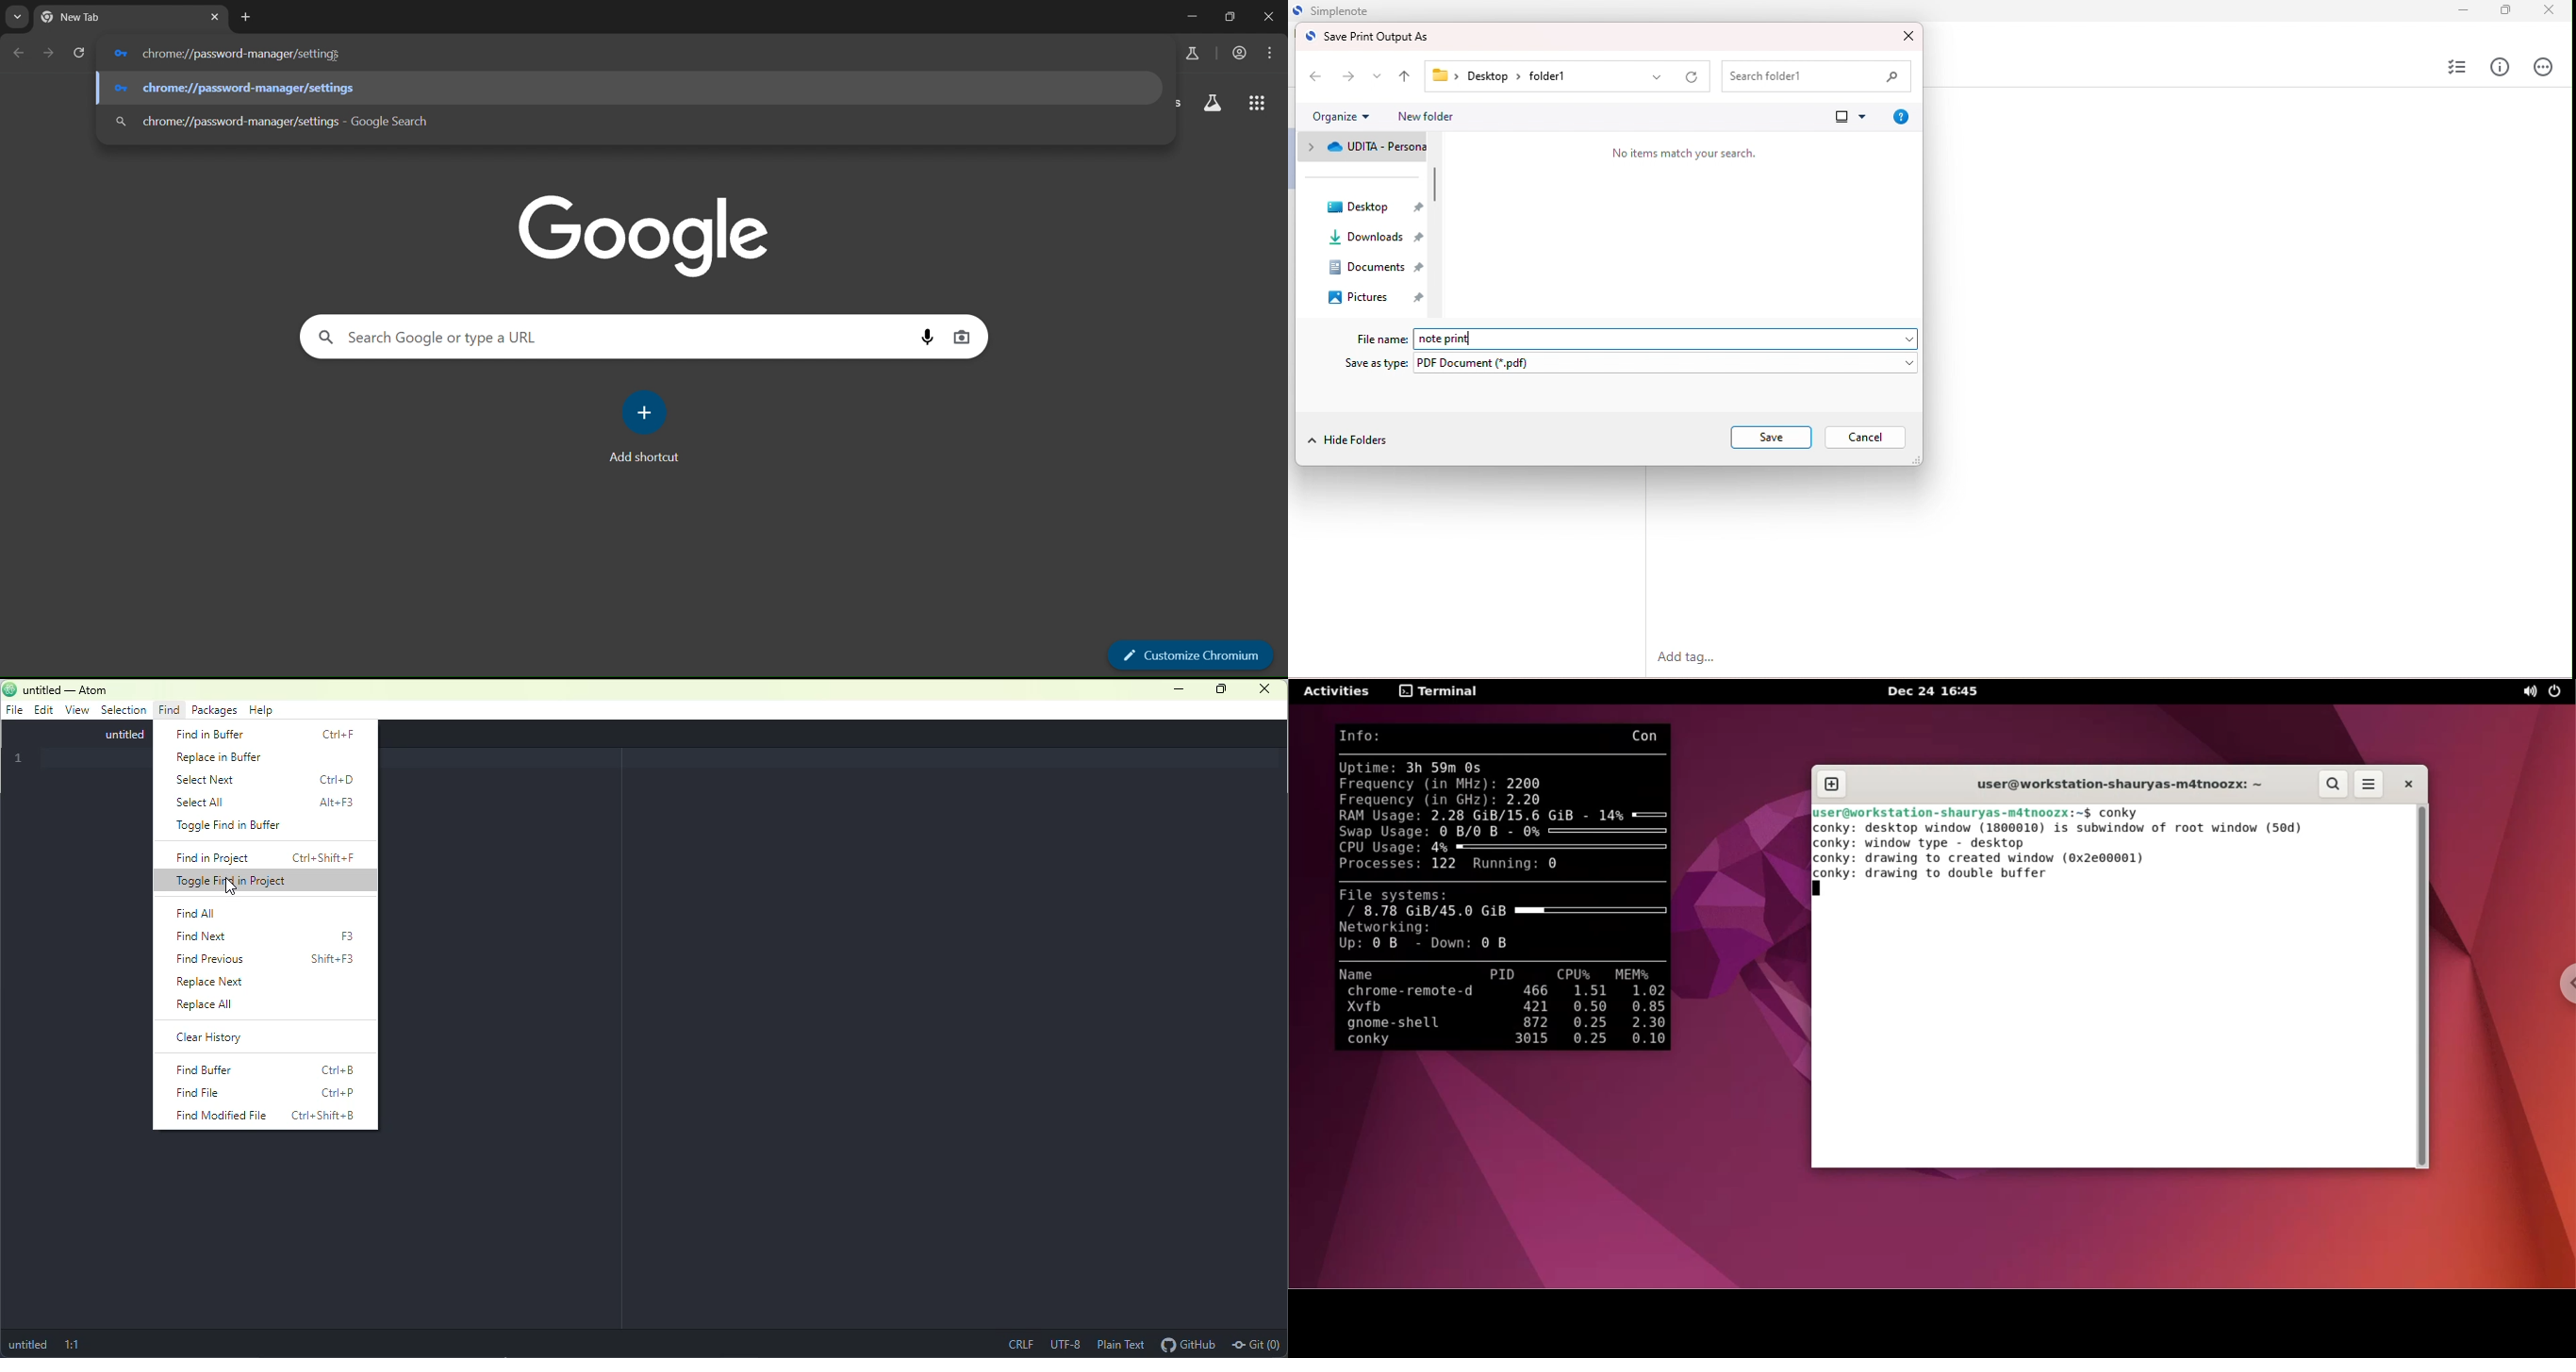  What do you see at coordinates (74, 689) in the screenshot?
I see `untitled-atom` at bounding box center [74, 689].